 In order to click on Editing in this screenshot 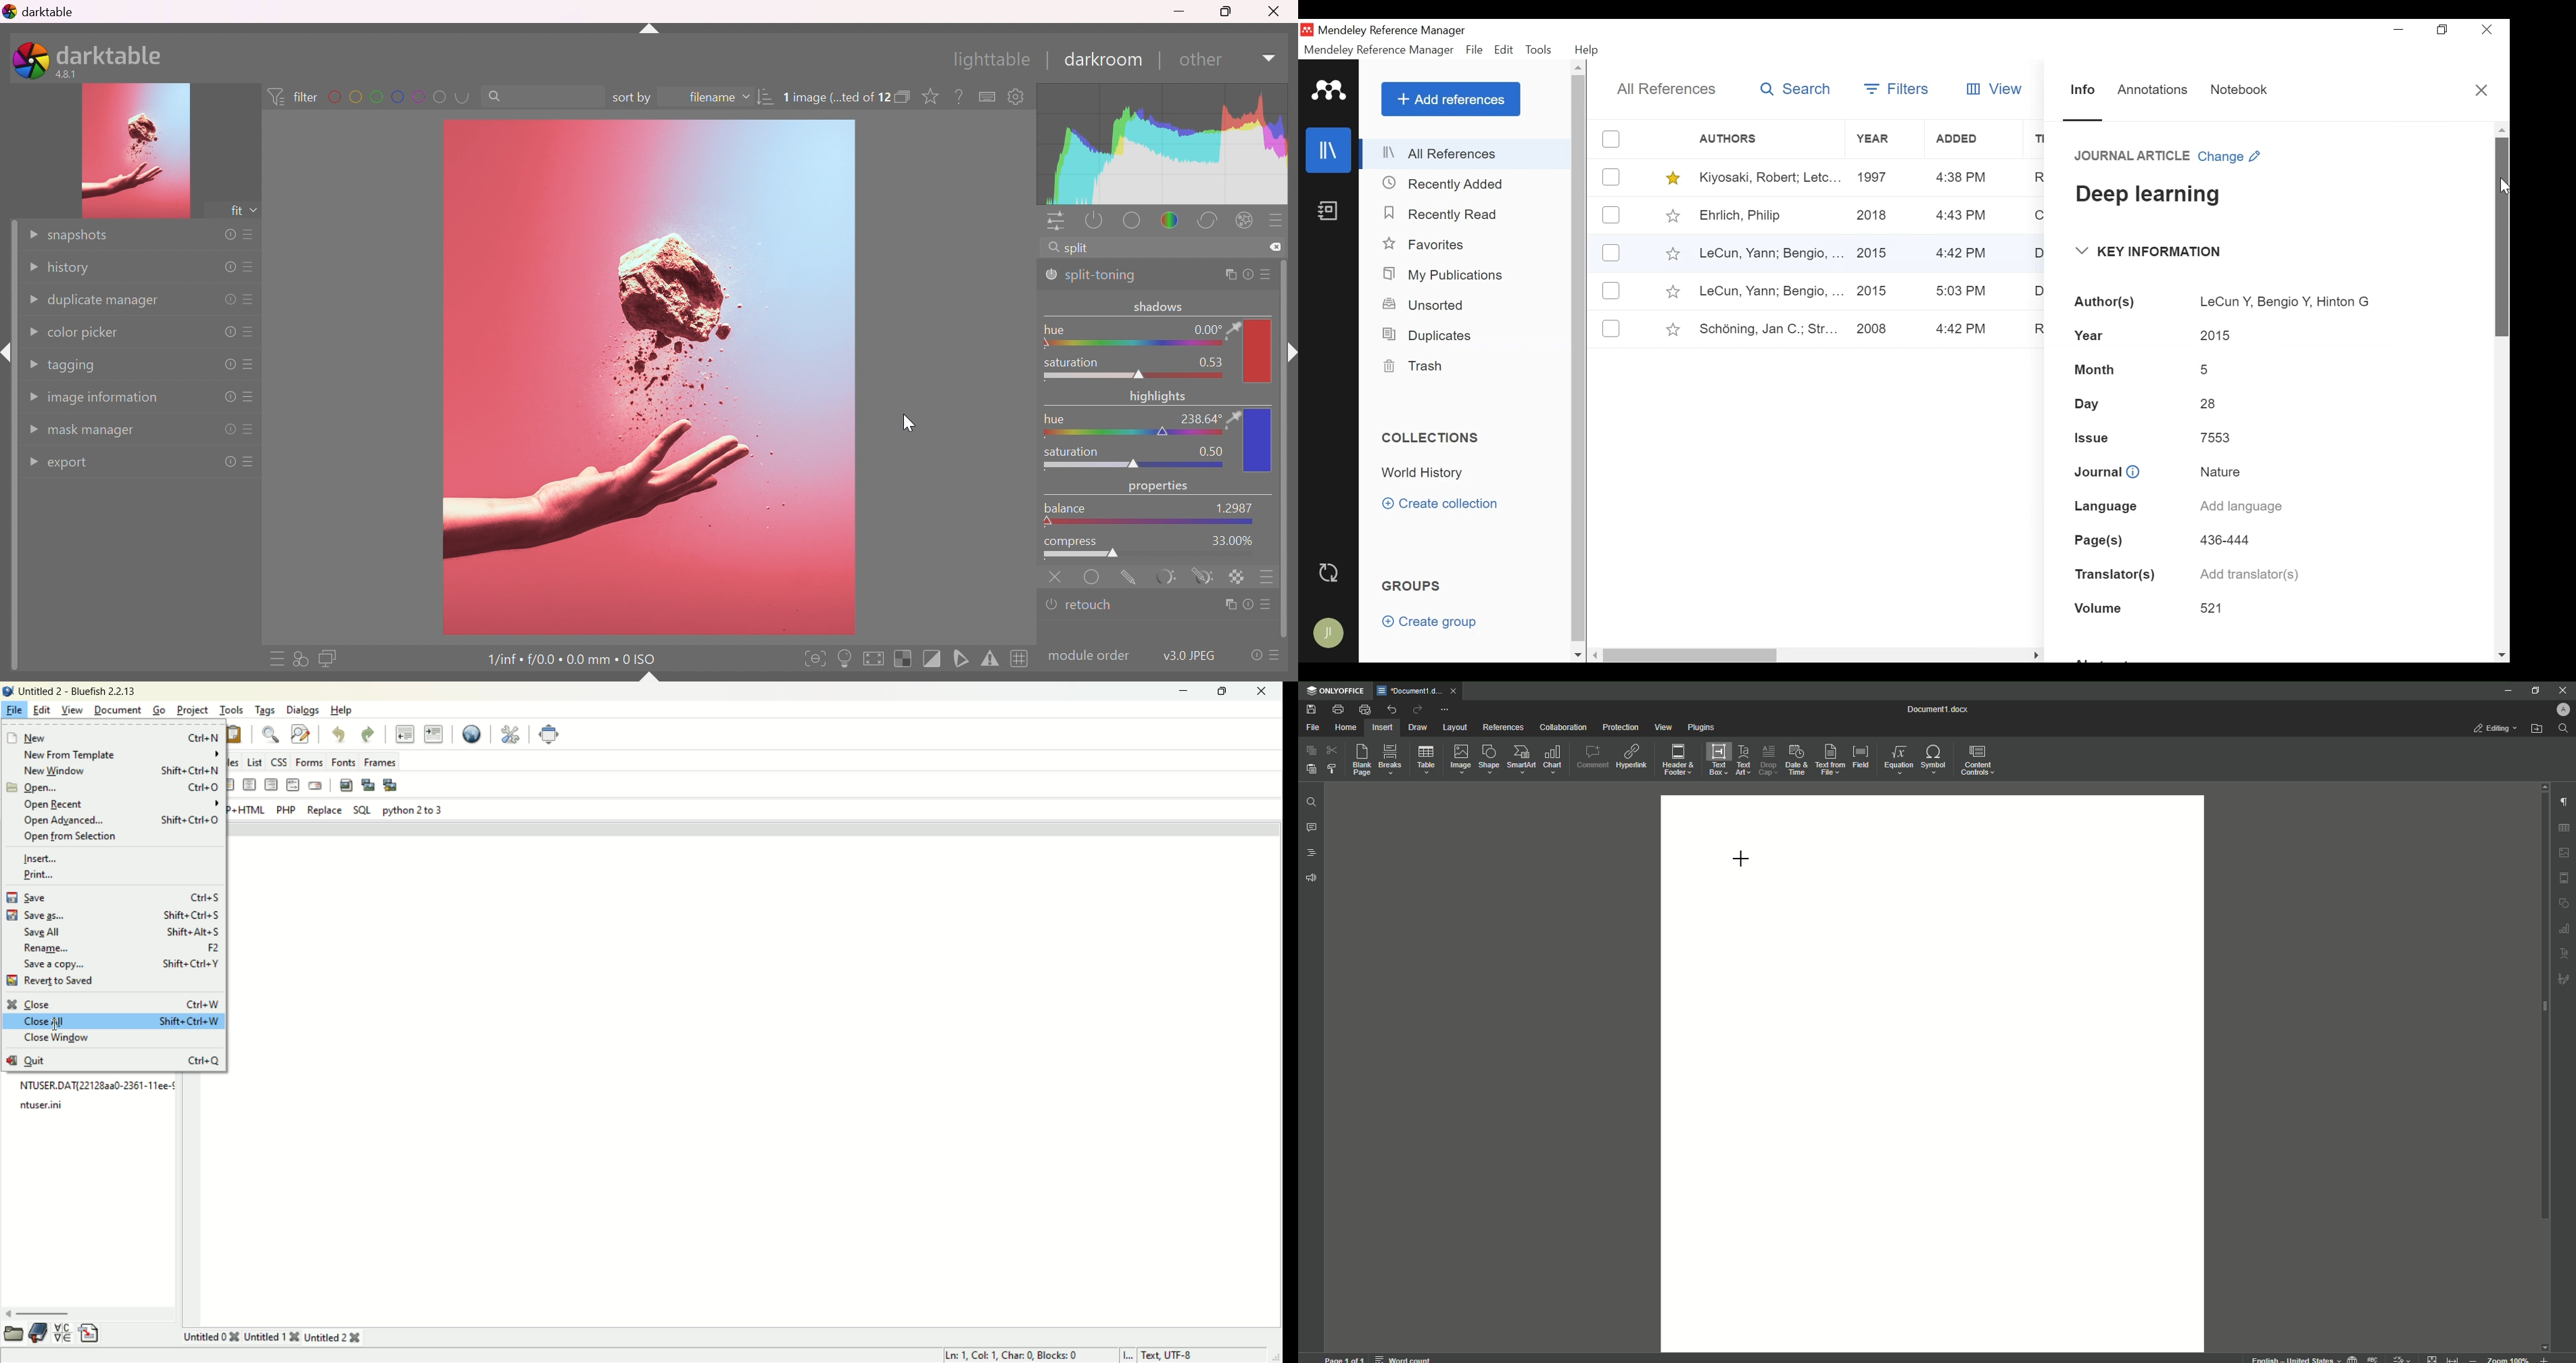, I will do `click(2497, 728)`.